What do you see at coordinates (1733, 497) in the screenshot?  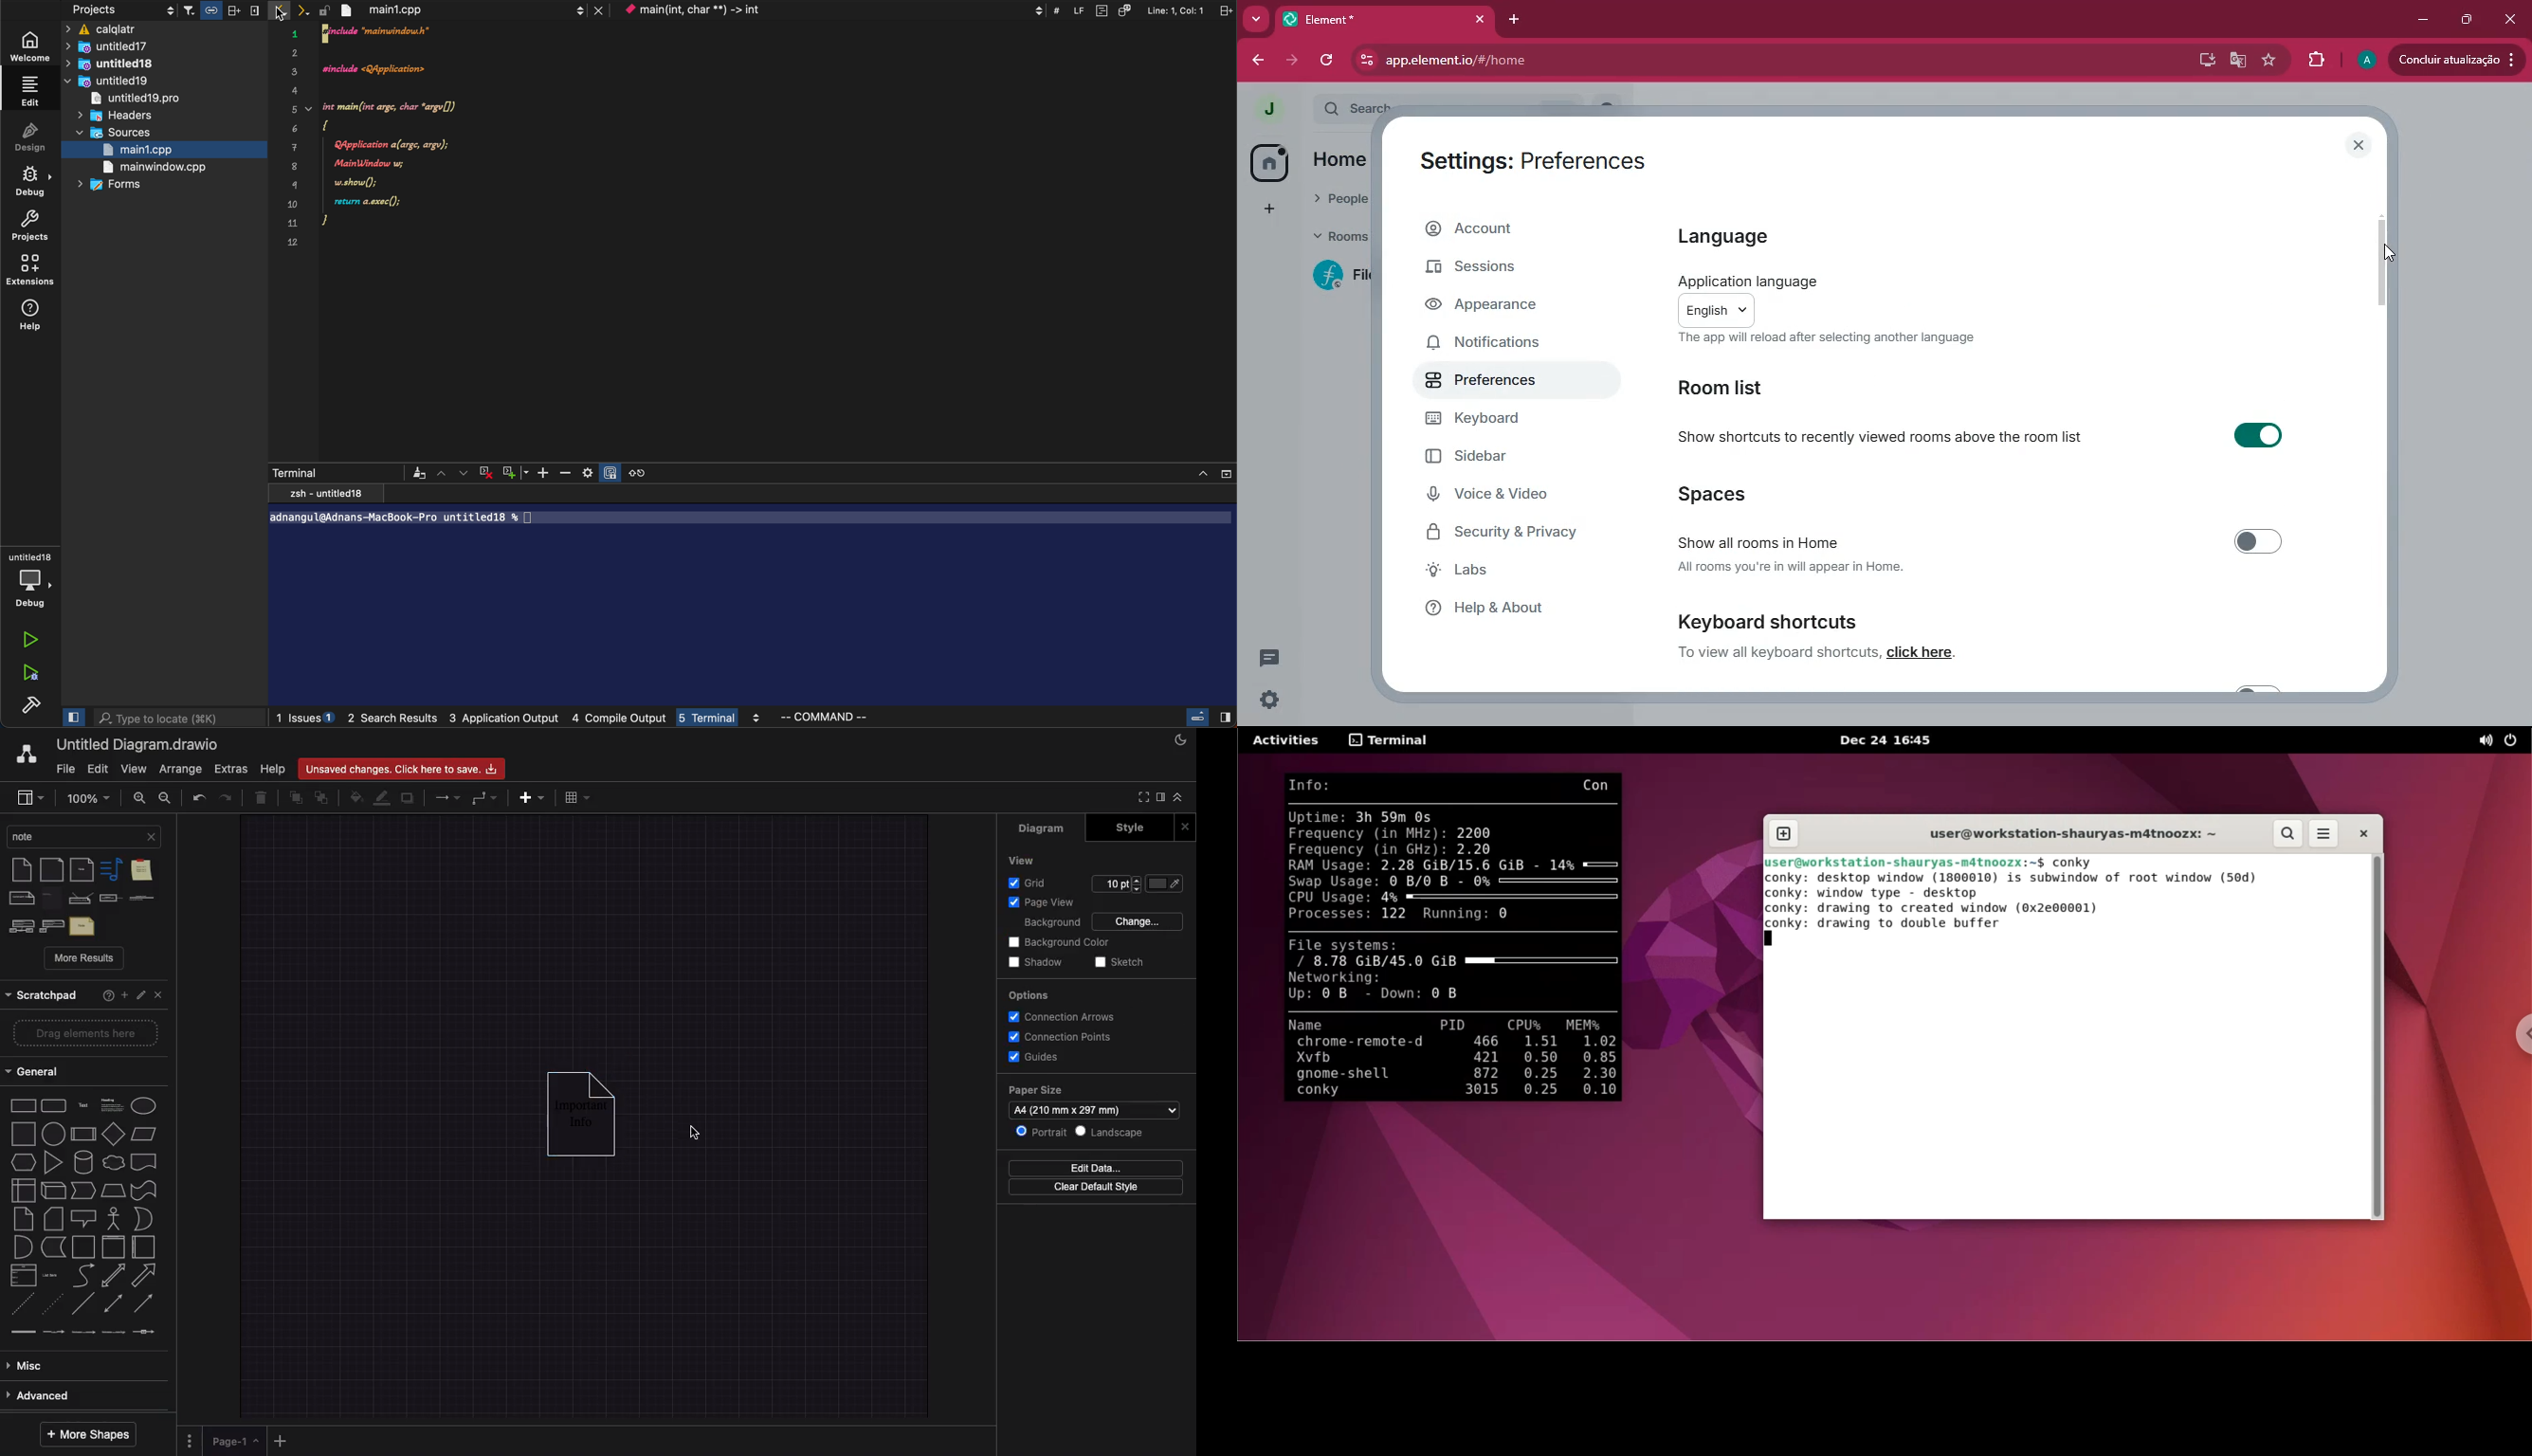 I see `spaces` at bounding box center [1733, 497].